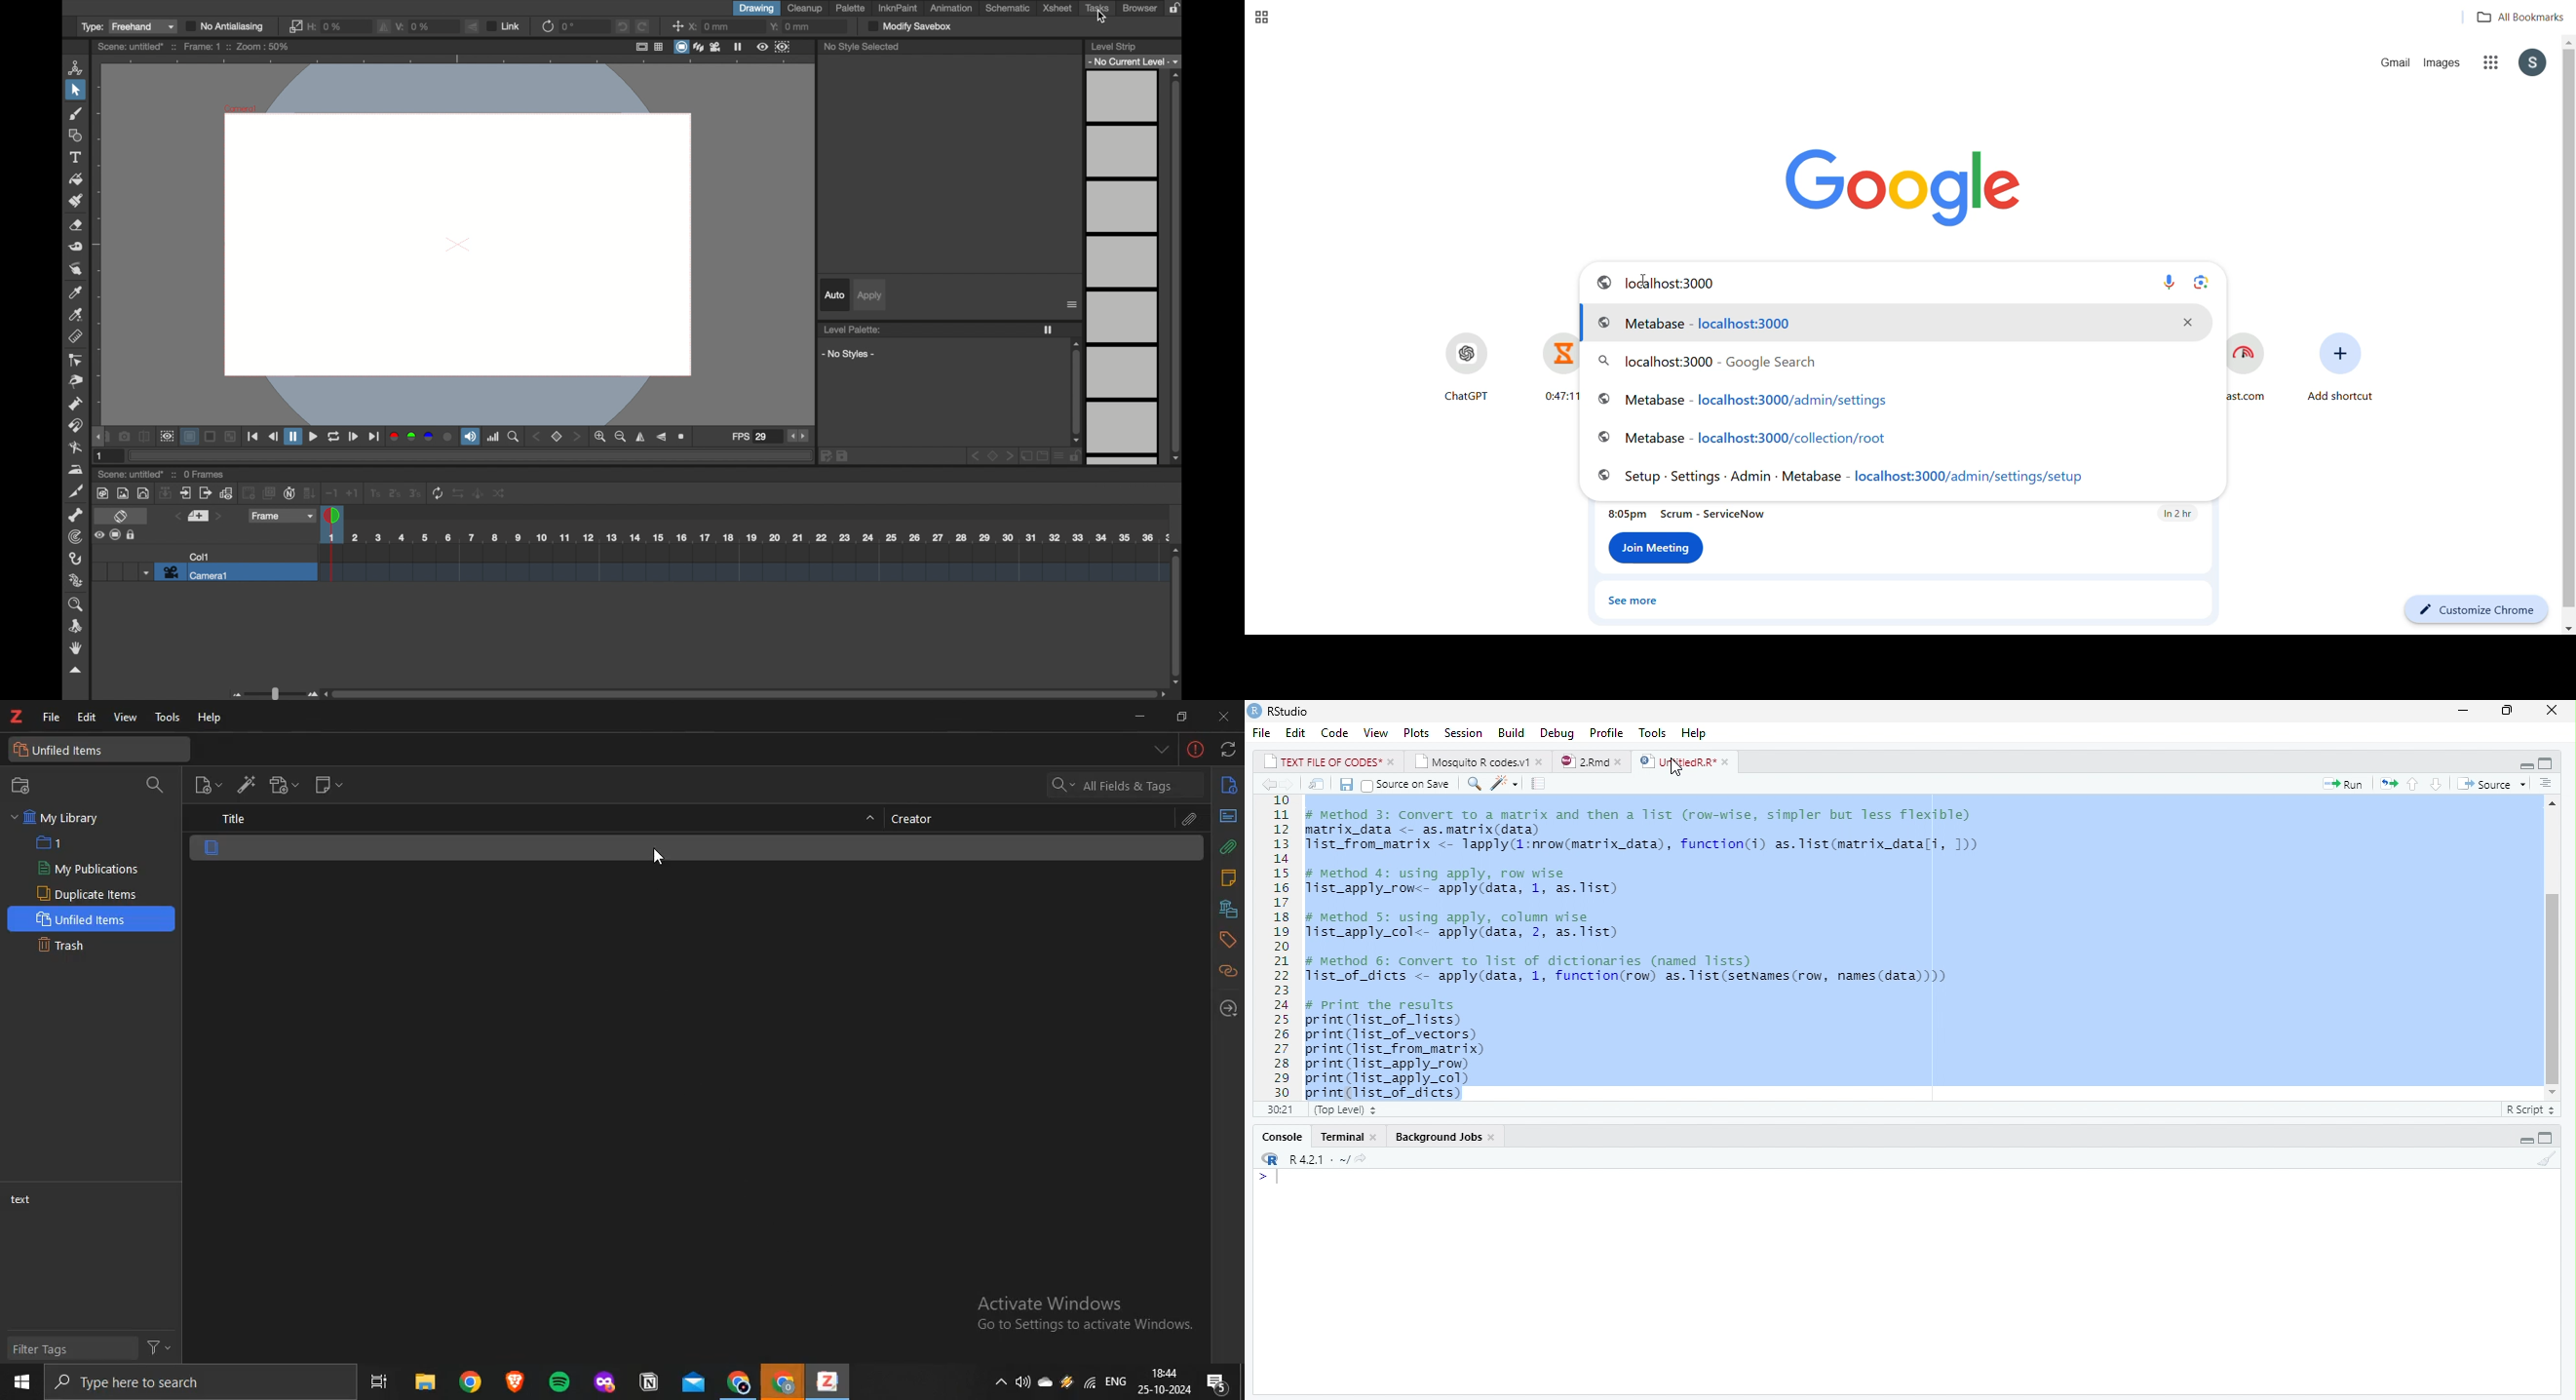 This screenshot has width=2576, height=1400. I want to click on 18:44, so click(1161, 1371).